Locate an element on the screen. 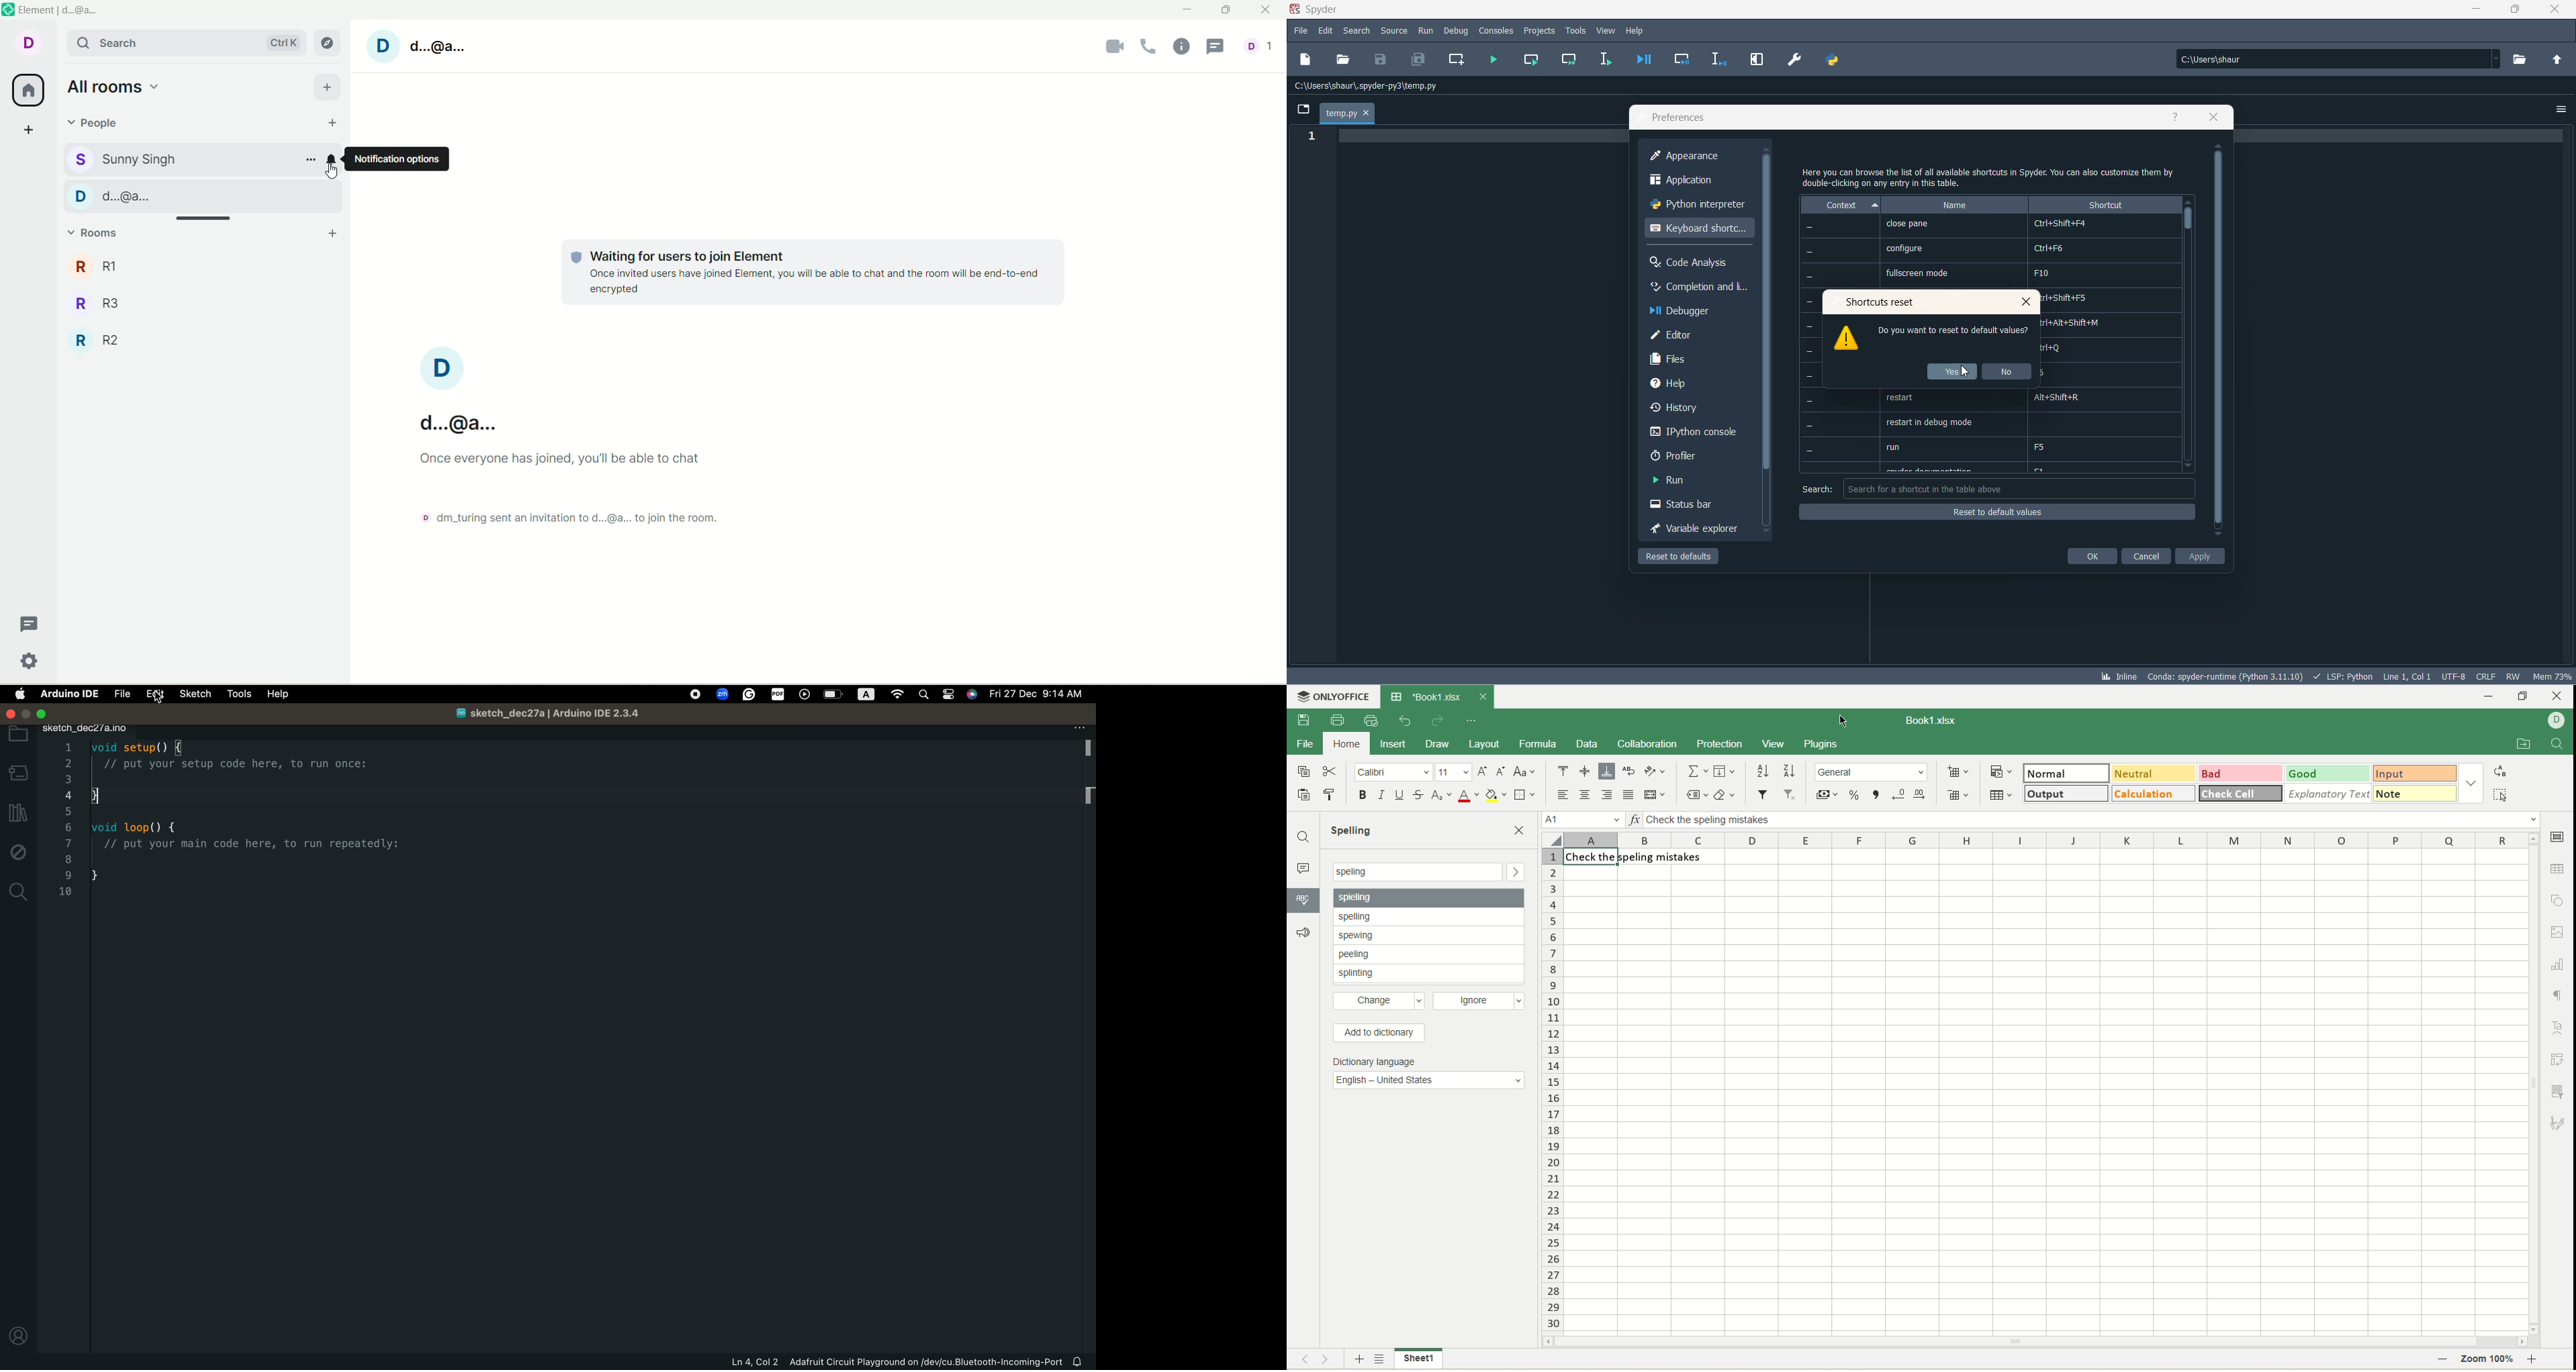 The width and height of the screenshot is (2576, 1372). source is located at coordinates (1392, 31).